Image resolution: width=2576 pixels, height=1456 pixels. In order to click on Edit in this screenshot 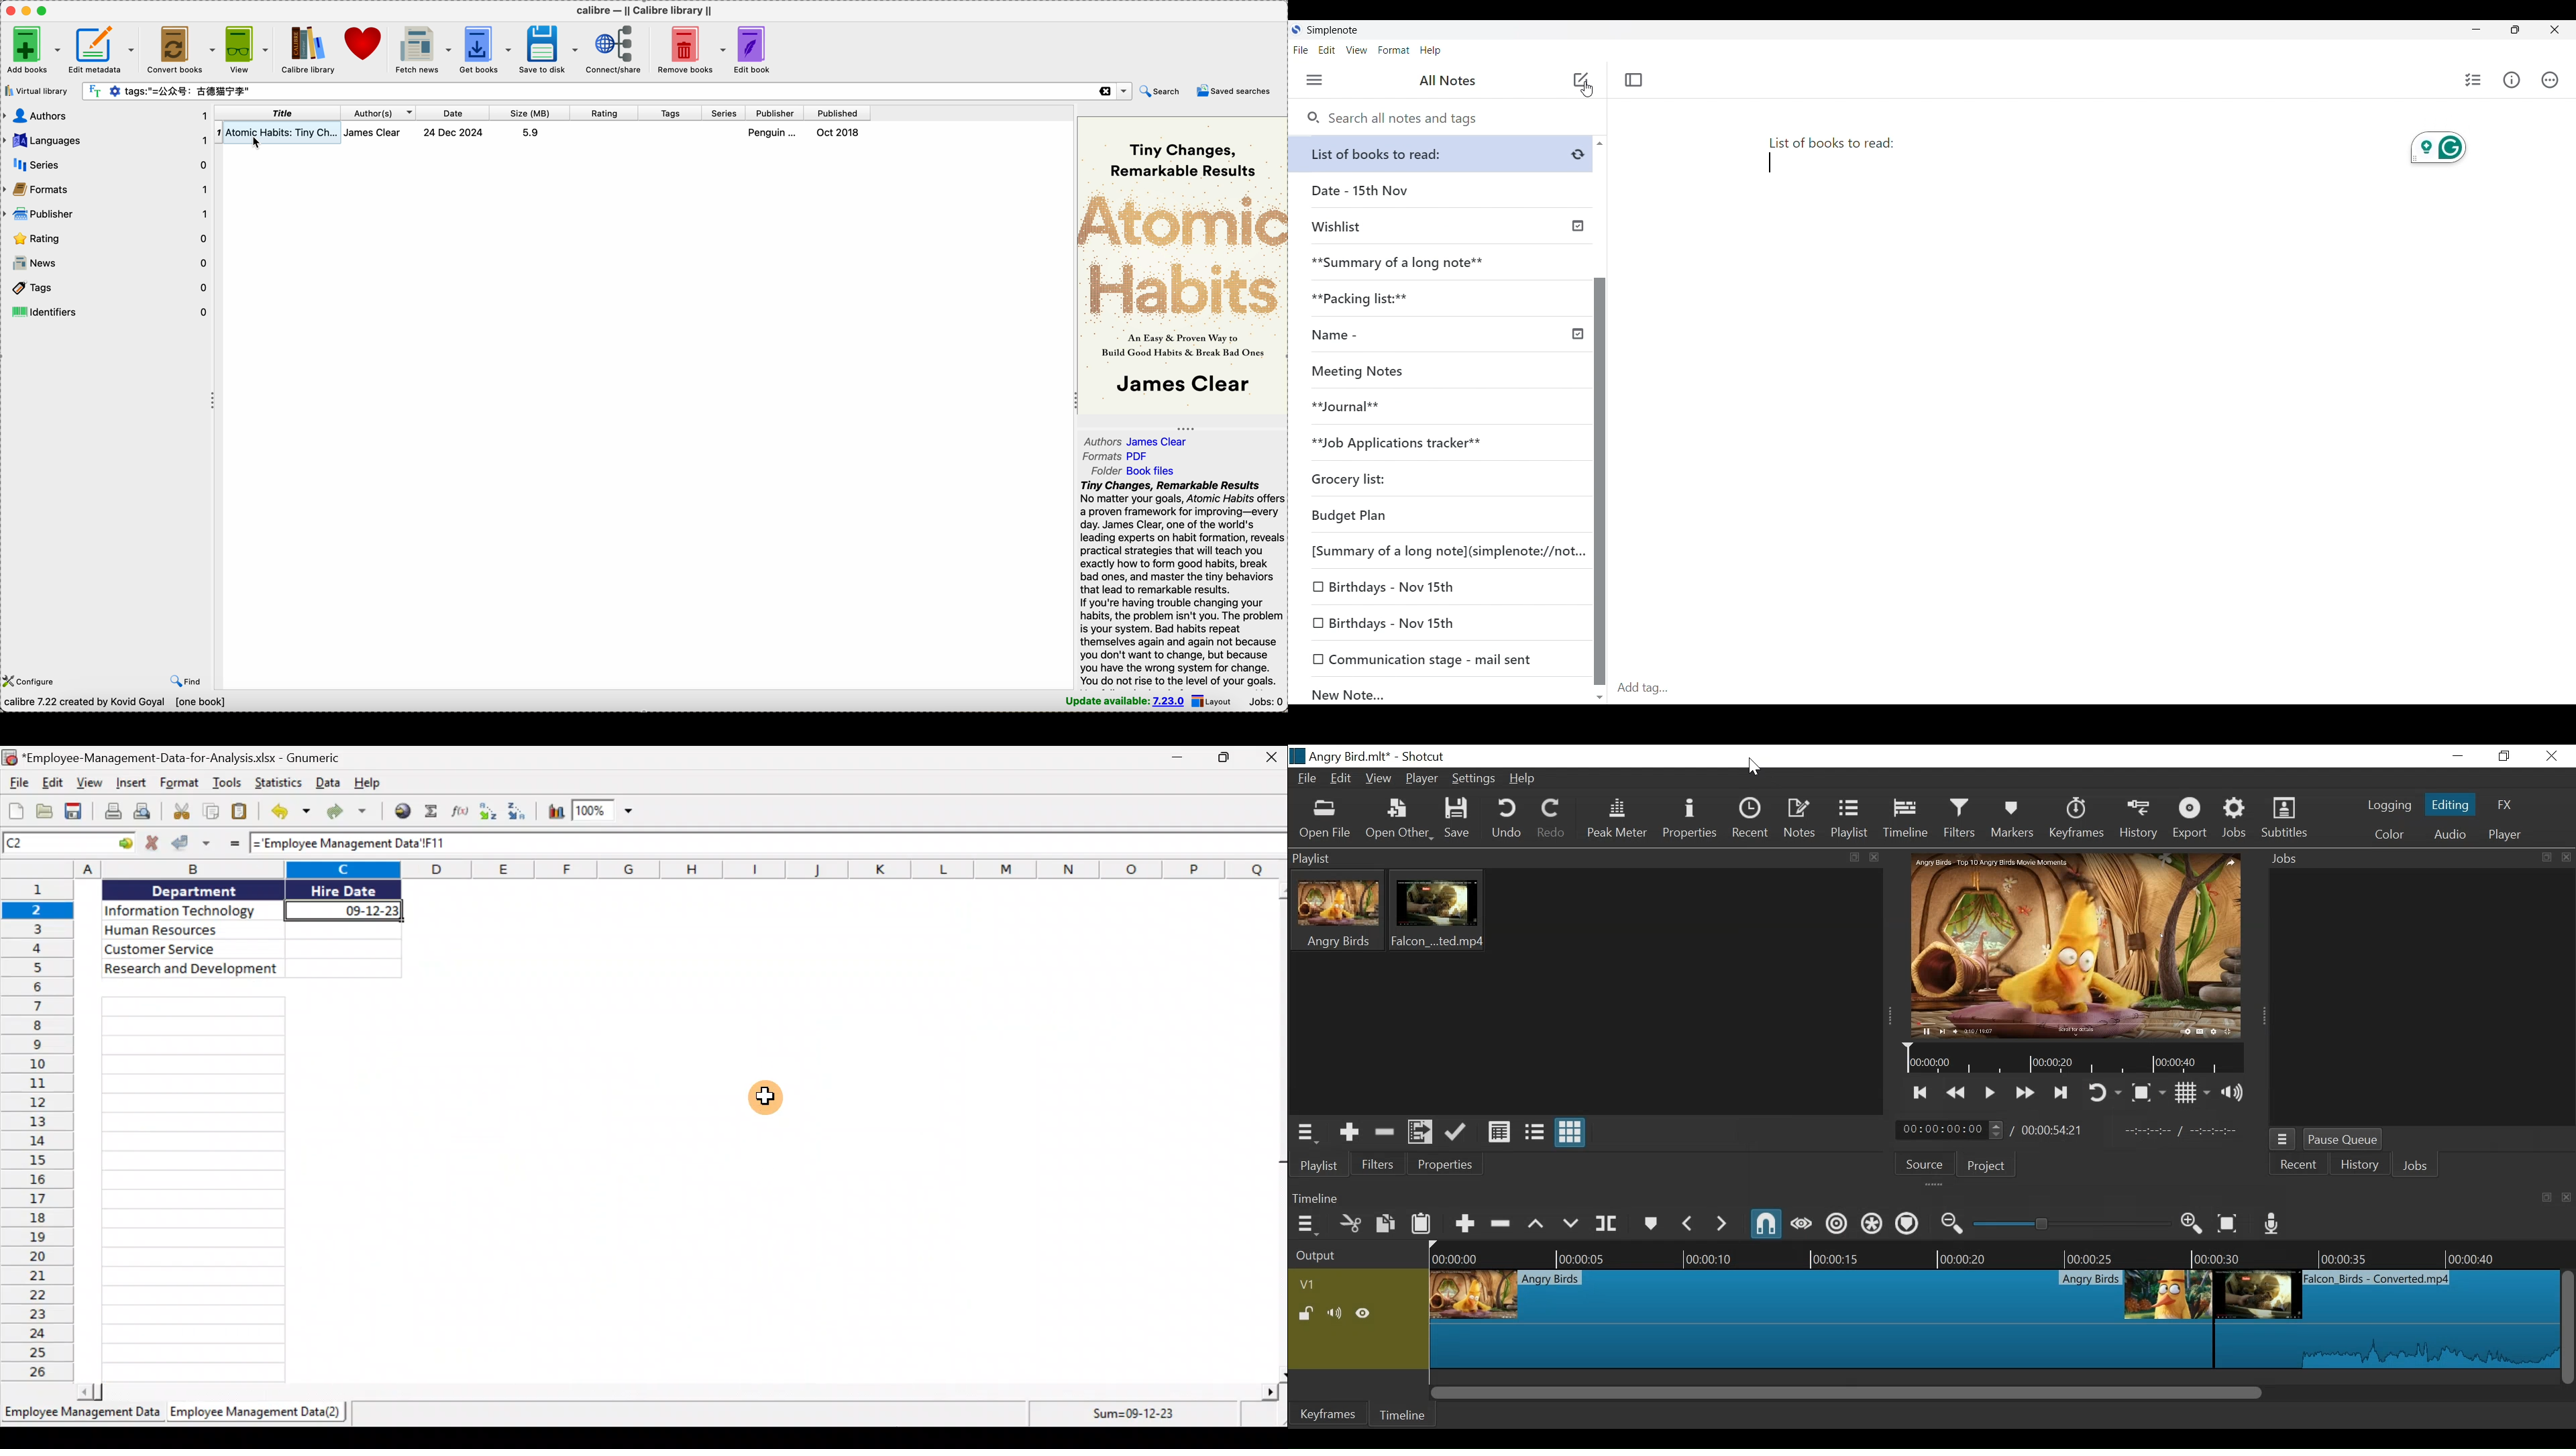, I will do `click(1327, 50)`.